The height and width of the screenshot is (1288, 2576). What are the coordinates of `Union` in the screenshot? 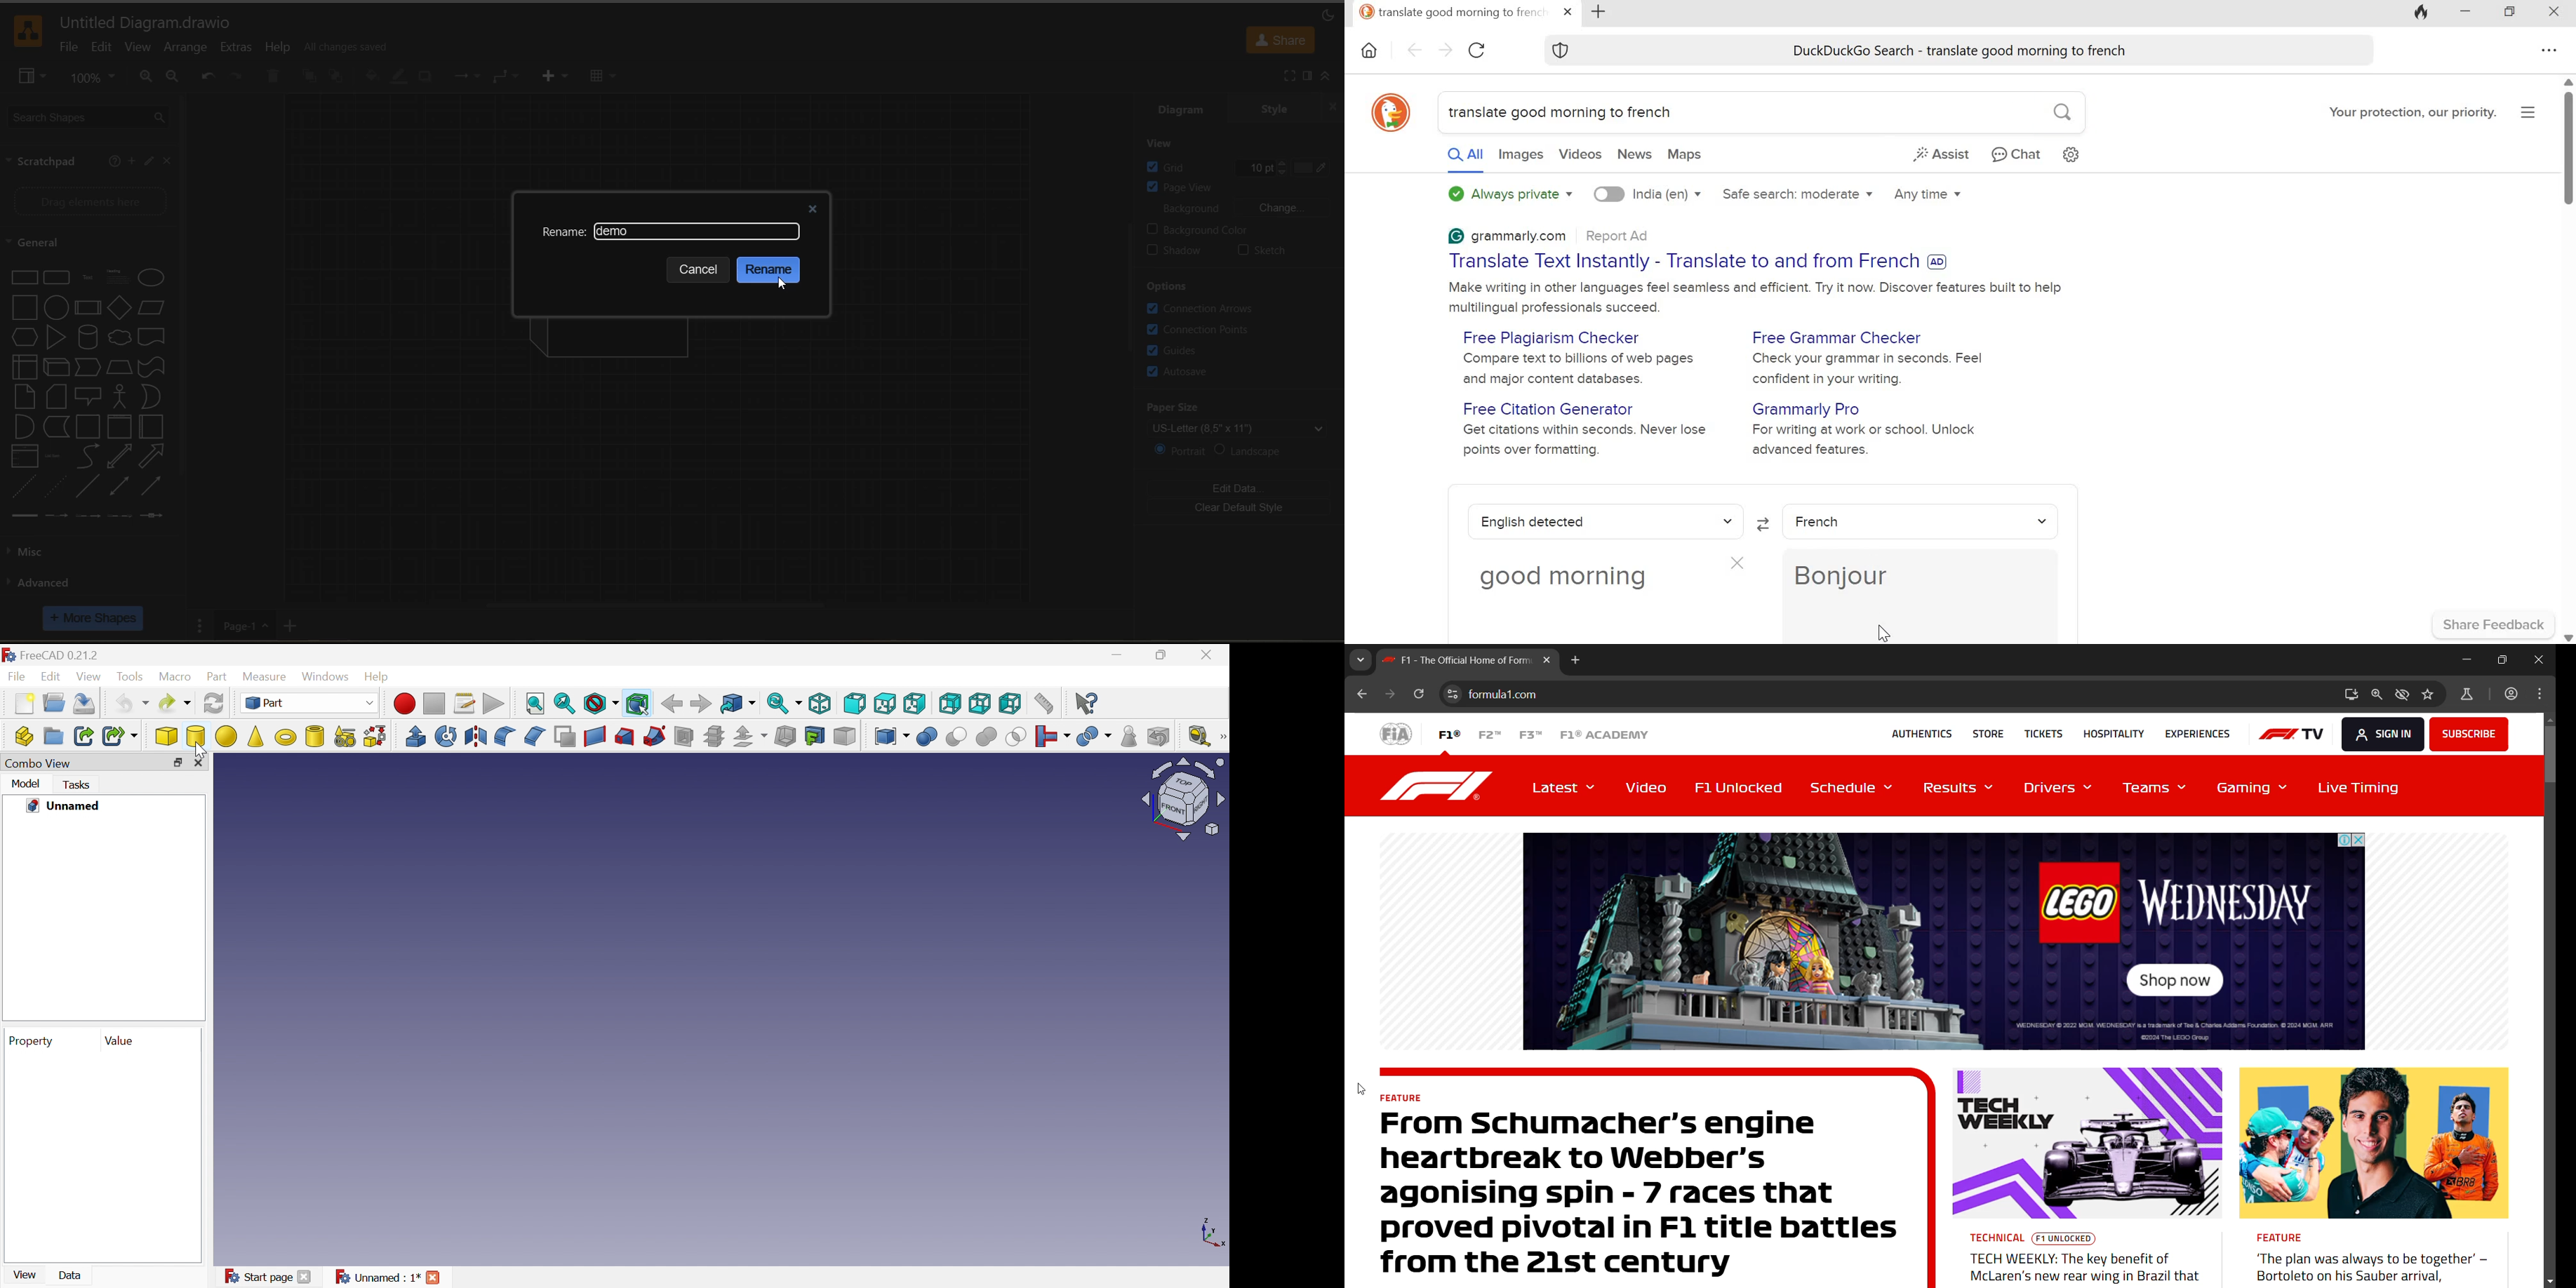 It's located at (987, 737).